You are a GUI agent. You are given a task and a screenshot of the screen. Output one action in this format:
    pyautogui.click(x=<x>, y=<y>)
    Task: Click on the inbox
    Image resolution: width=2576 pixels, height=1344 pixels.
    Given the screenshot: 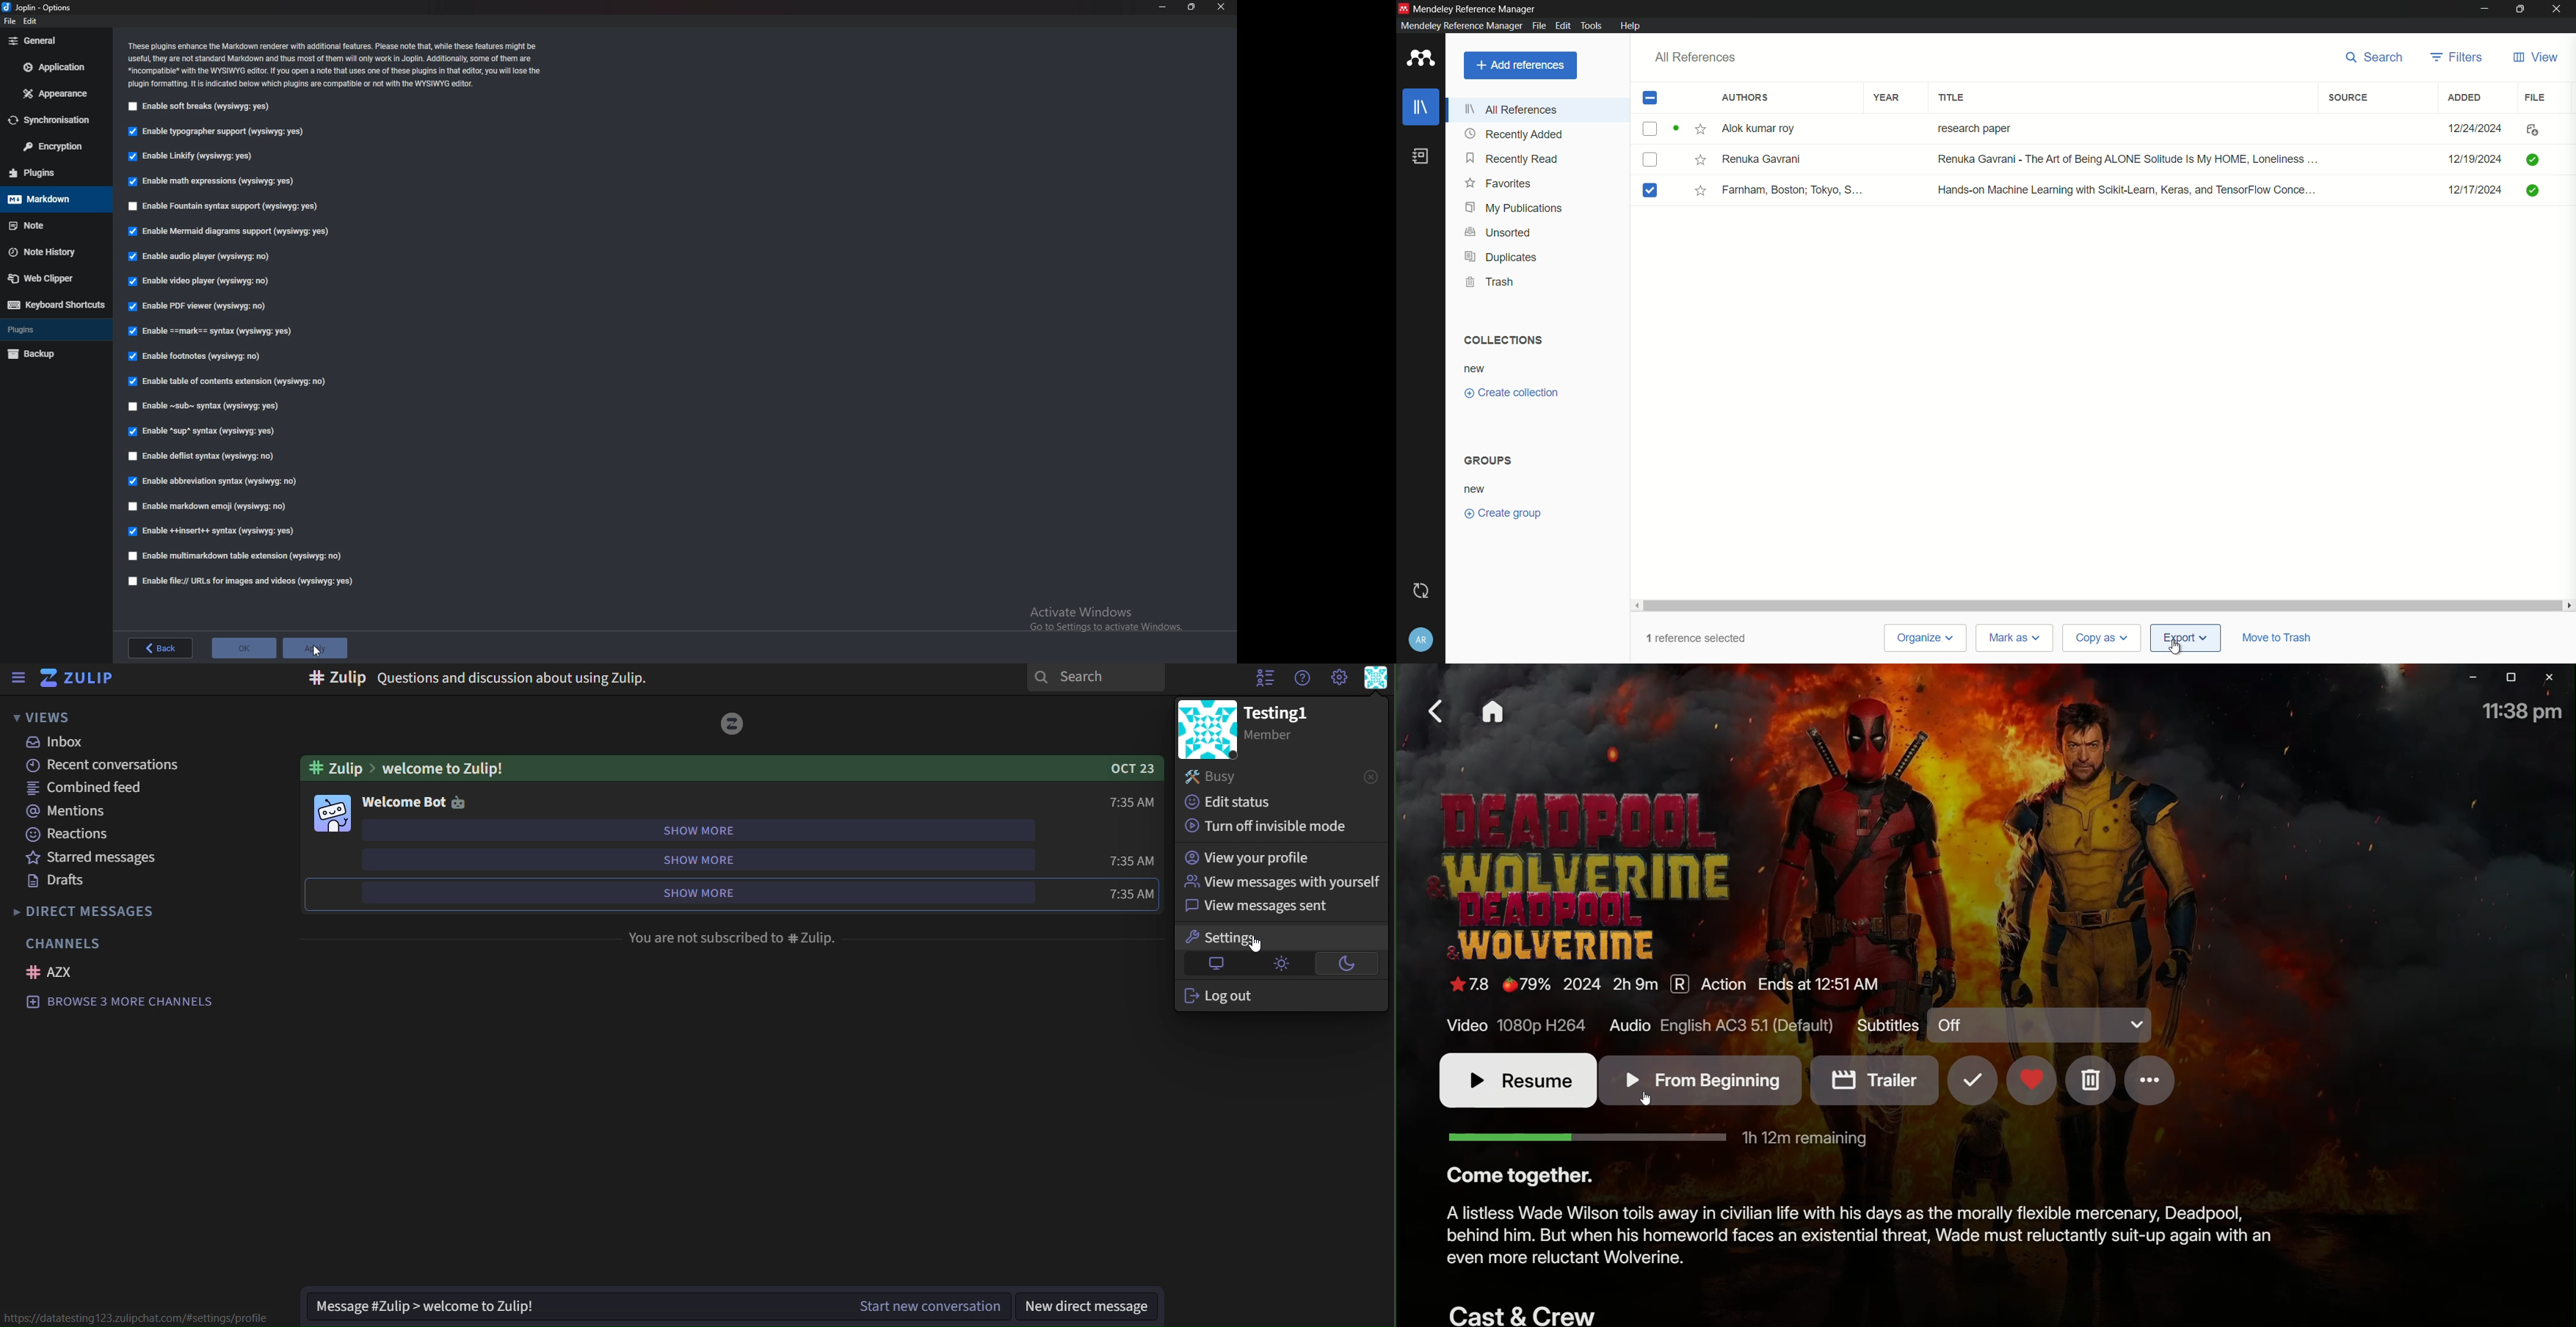 What is the action you would take?
    pyautogui.click(x=57, y=743)
    